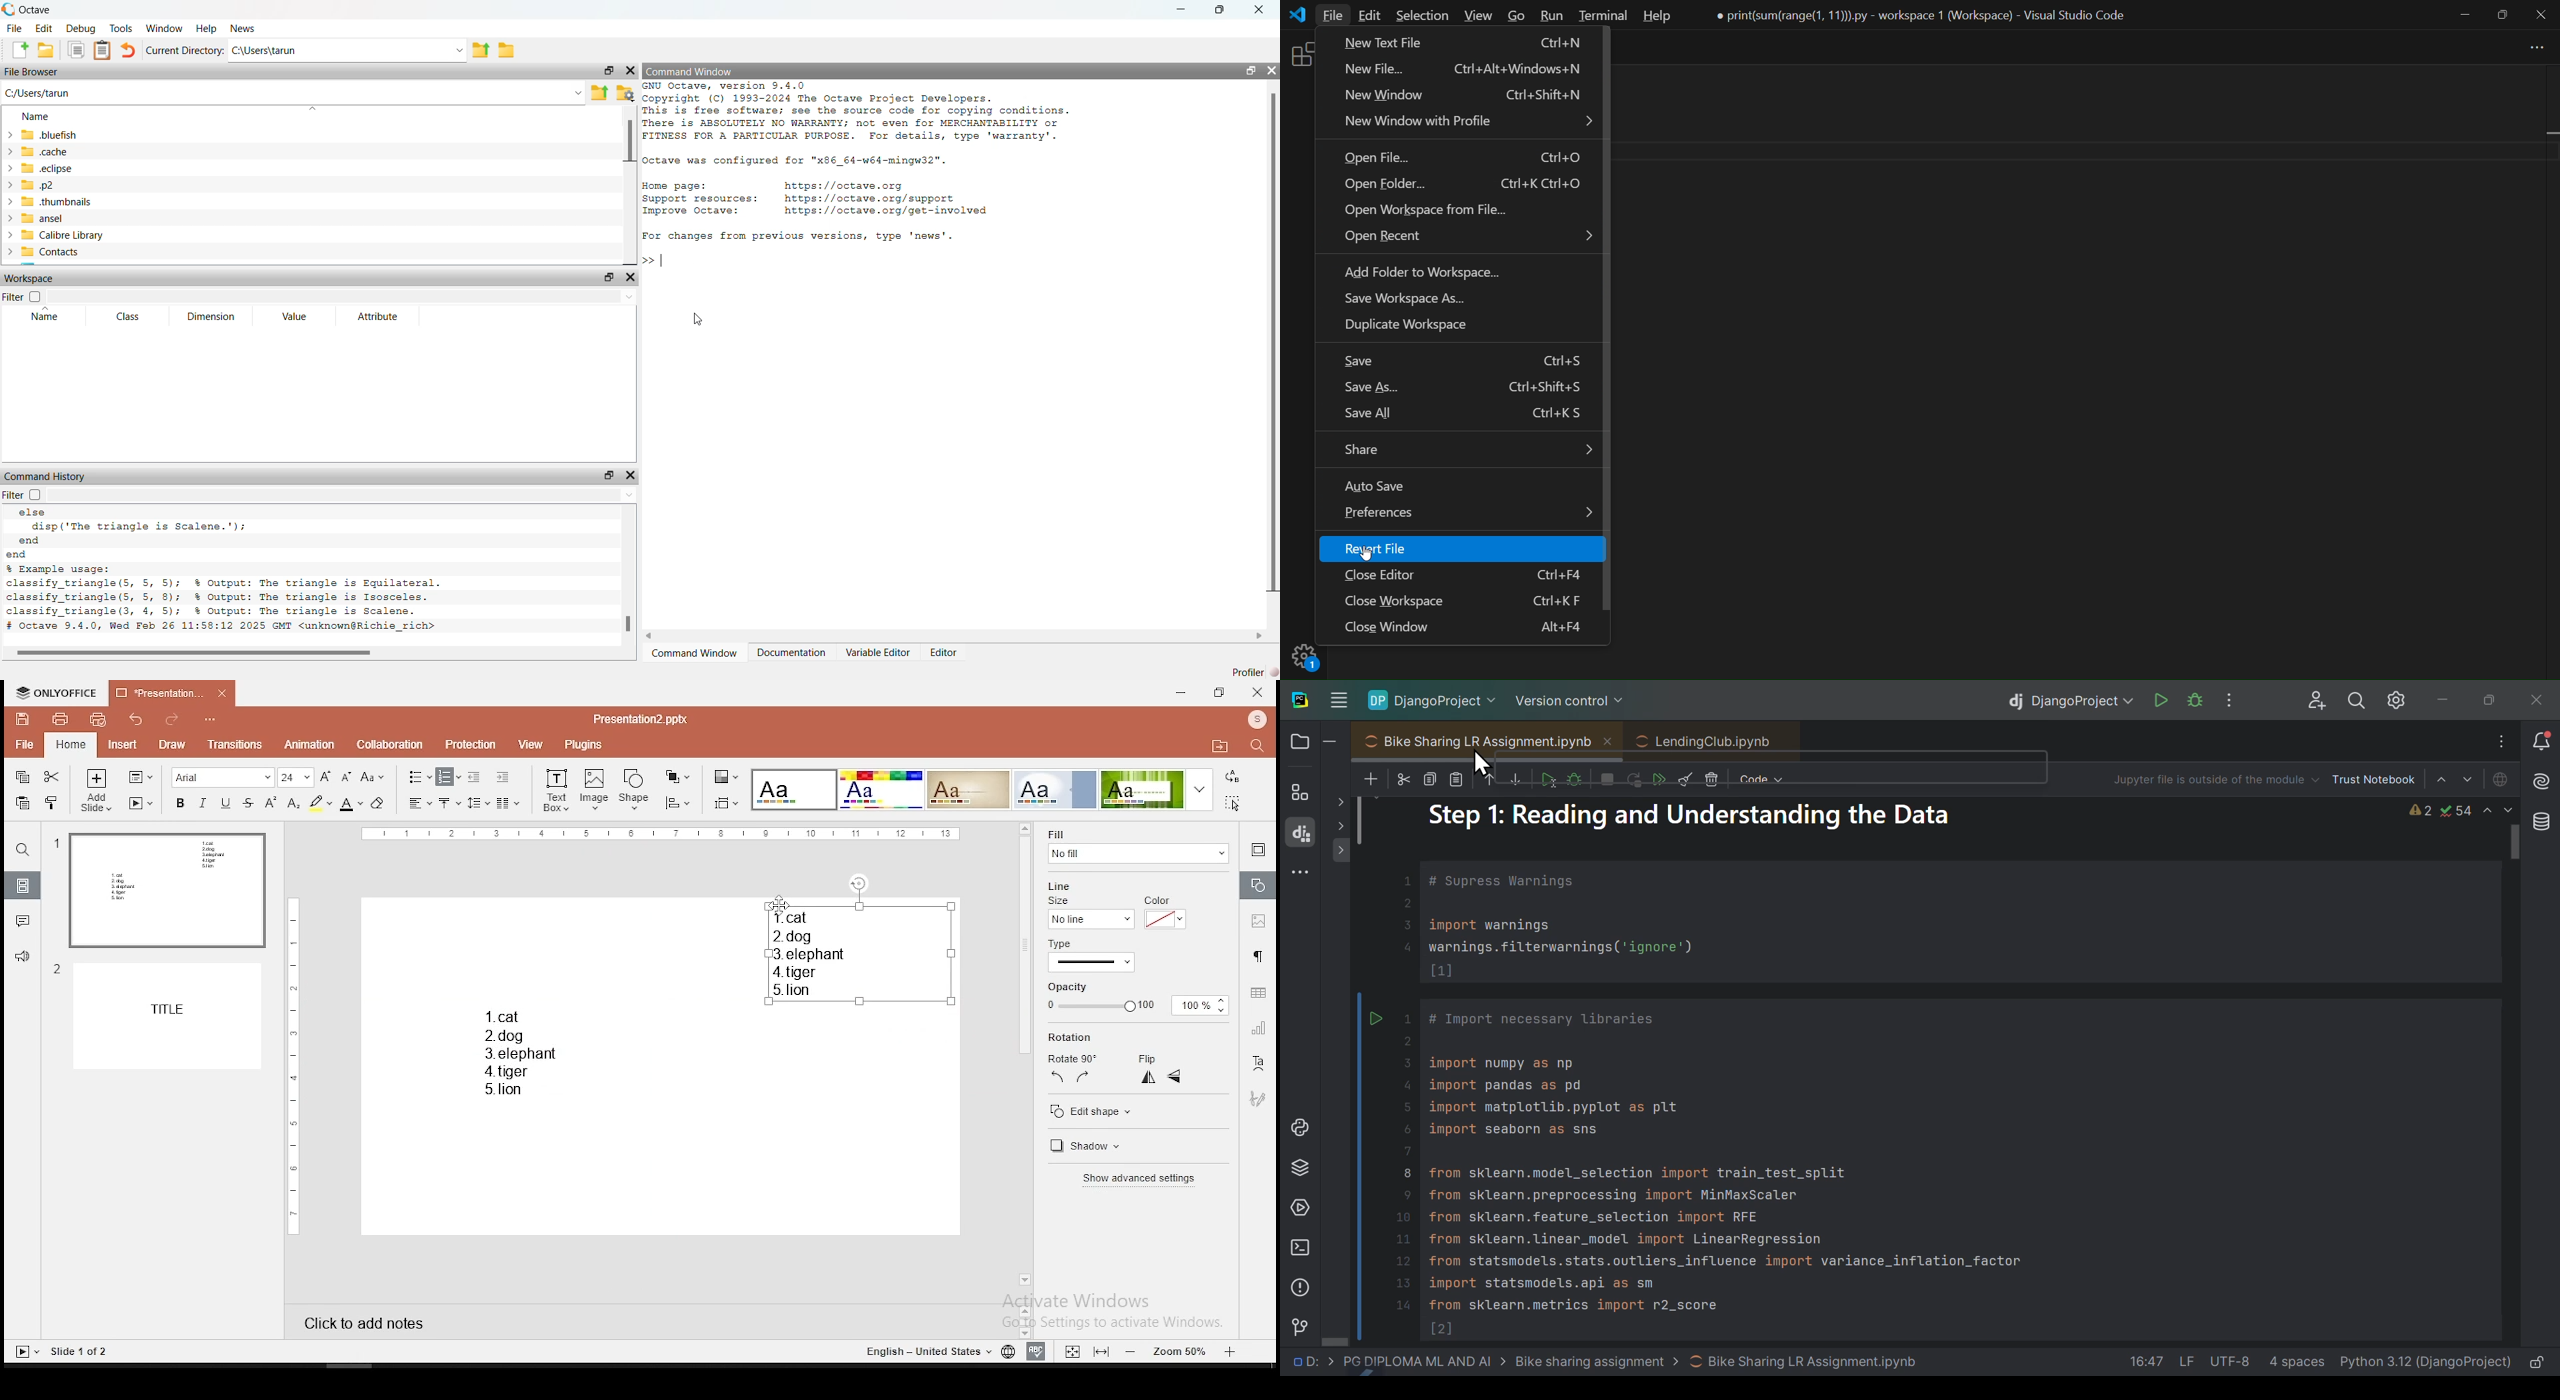 This screenshot has height=1400, width=2576. I want to click on subscript, so click(293, 803).